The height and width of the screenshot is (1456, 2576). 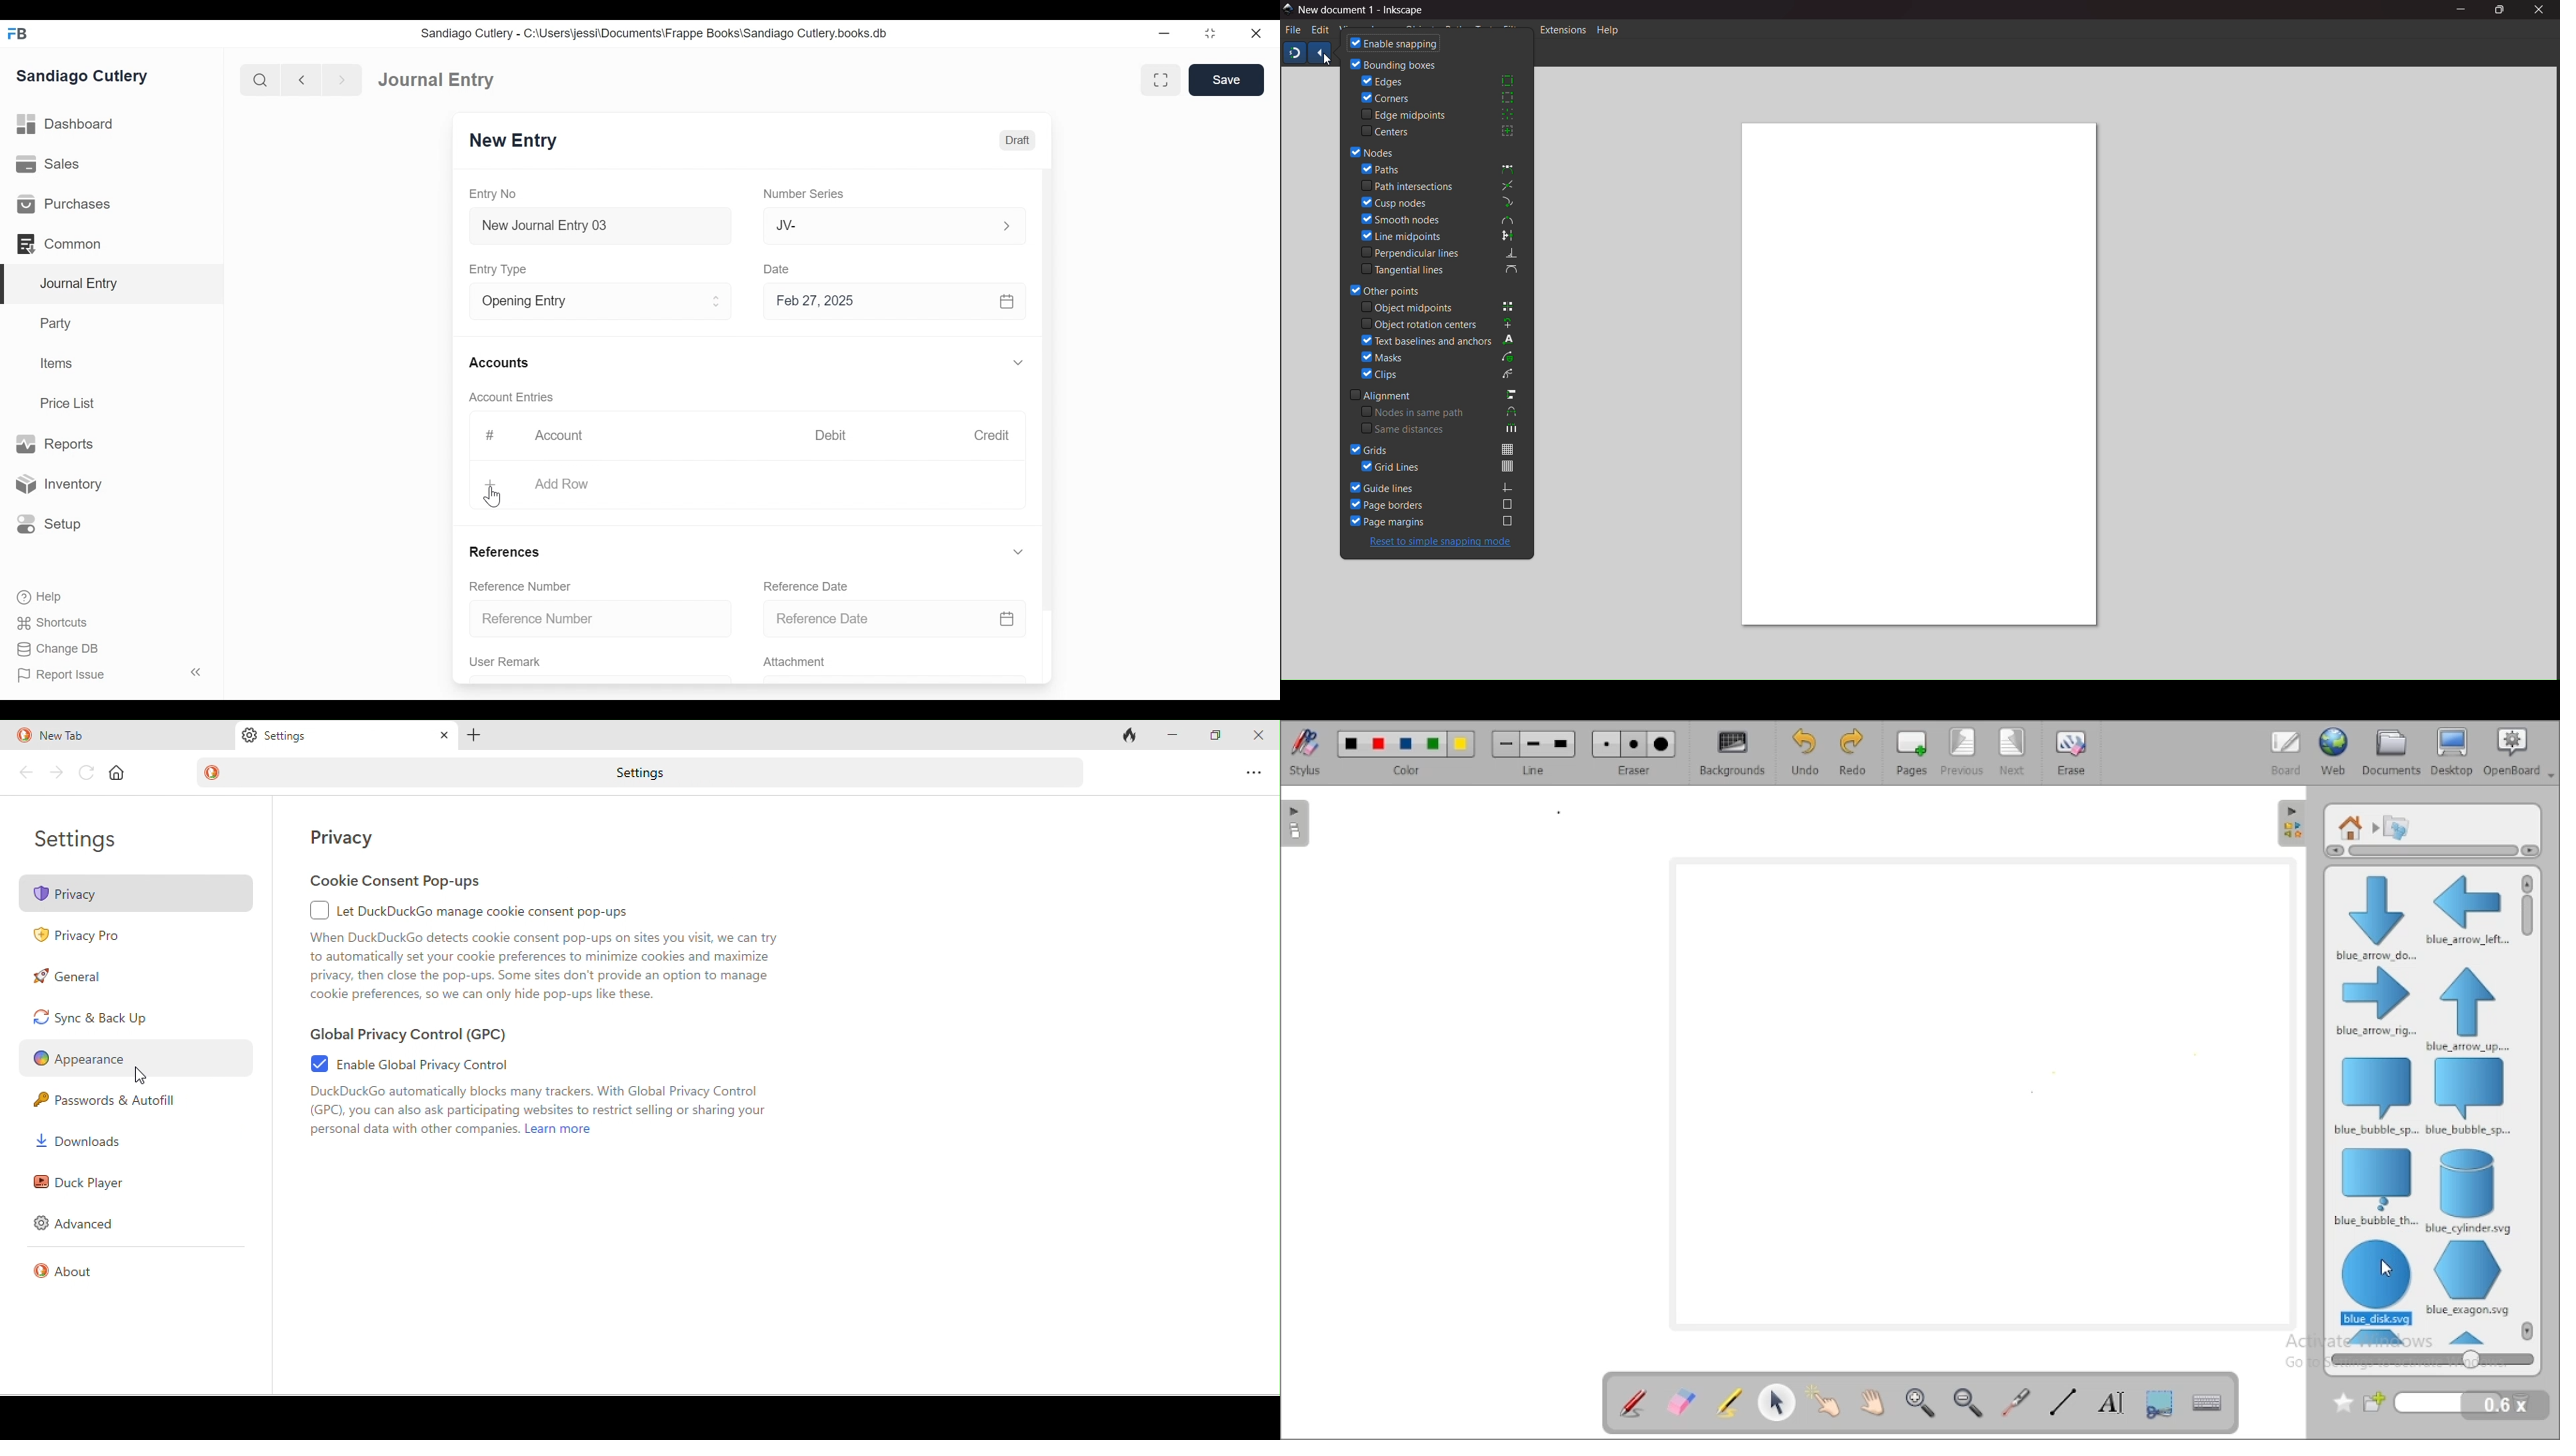 I want to click on Dashboard, so click(x=66, y=125).